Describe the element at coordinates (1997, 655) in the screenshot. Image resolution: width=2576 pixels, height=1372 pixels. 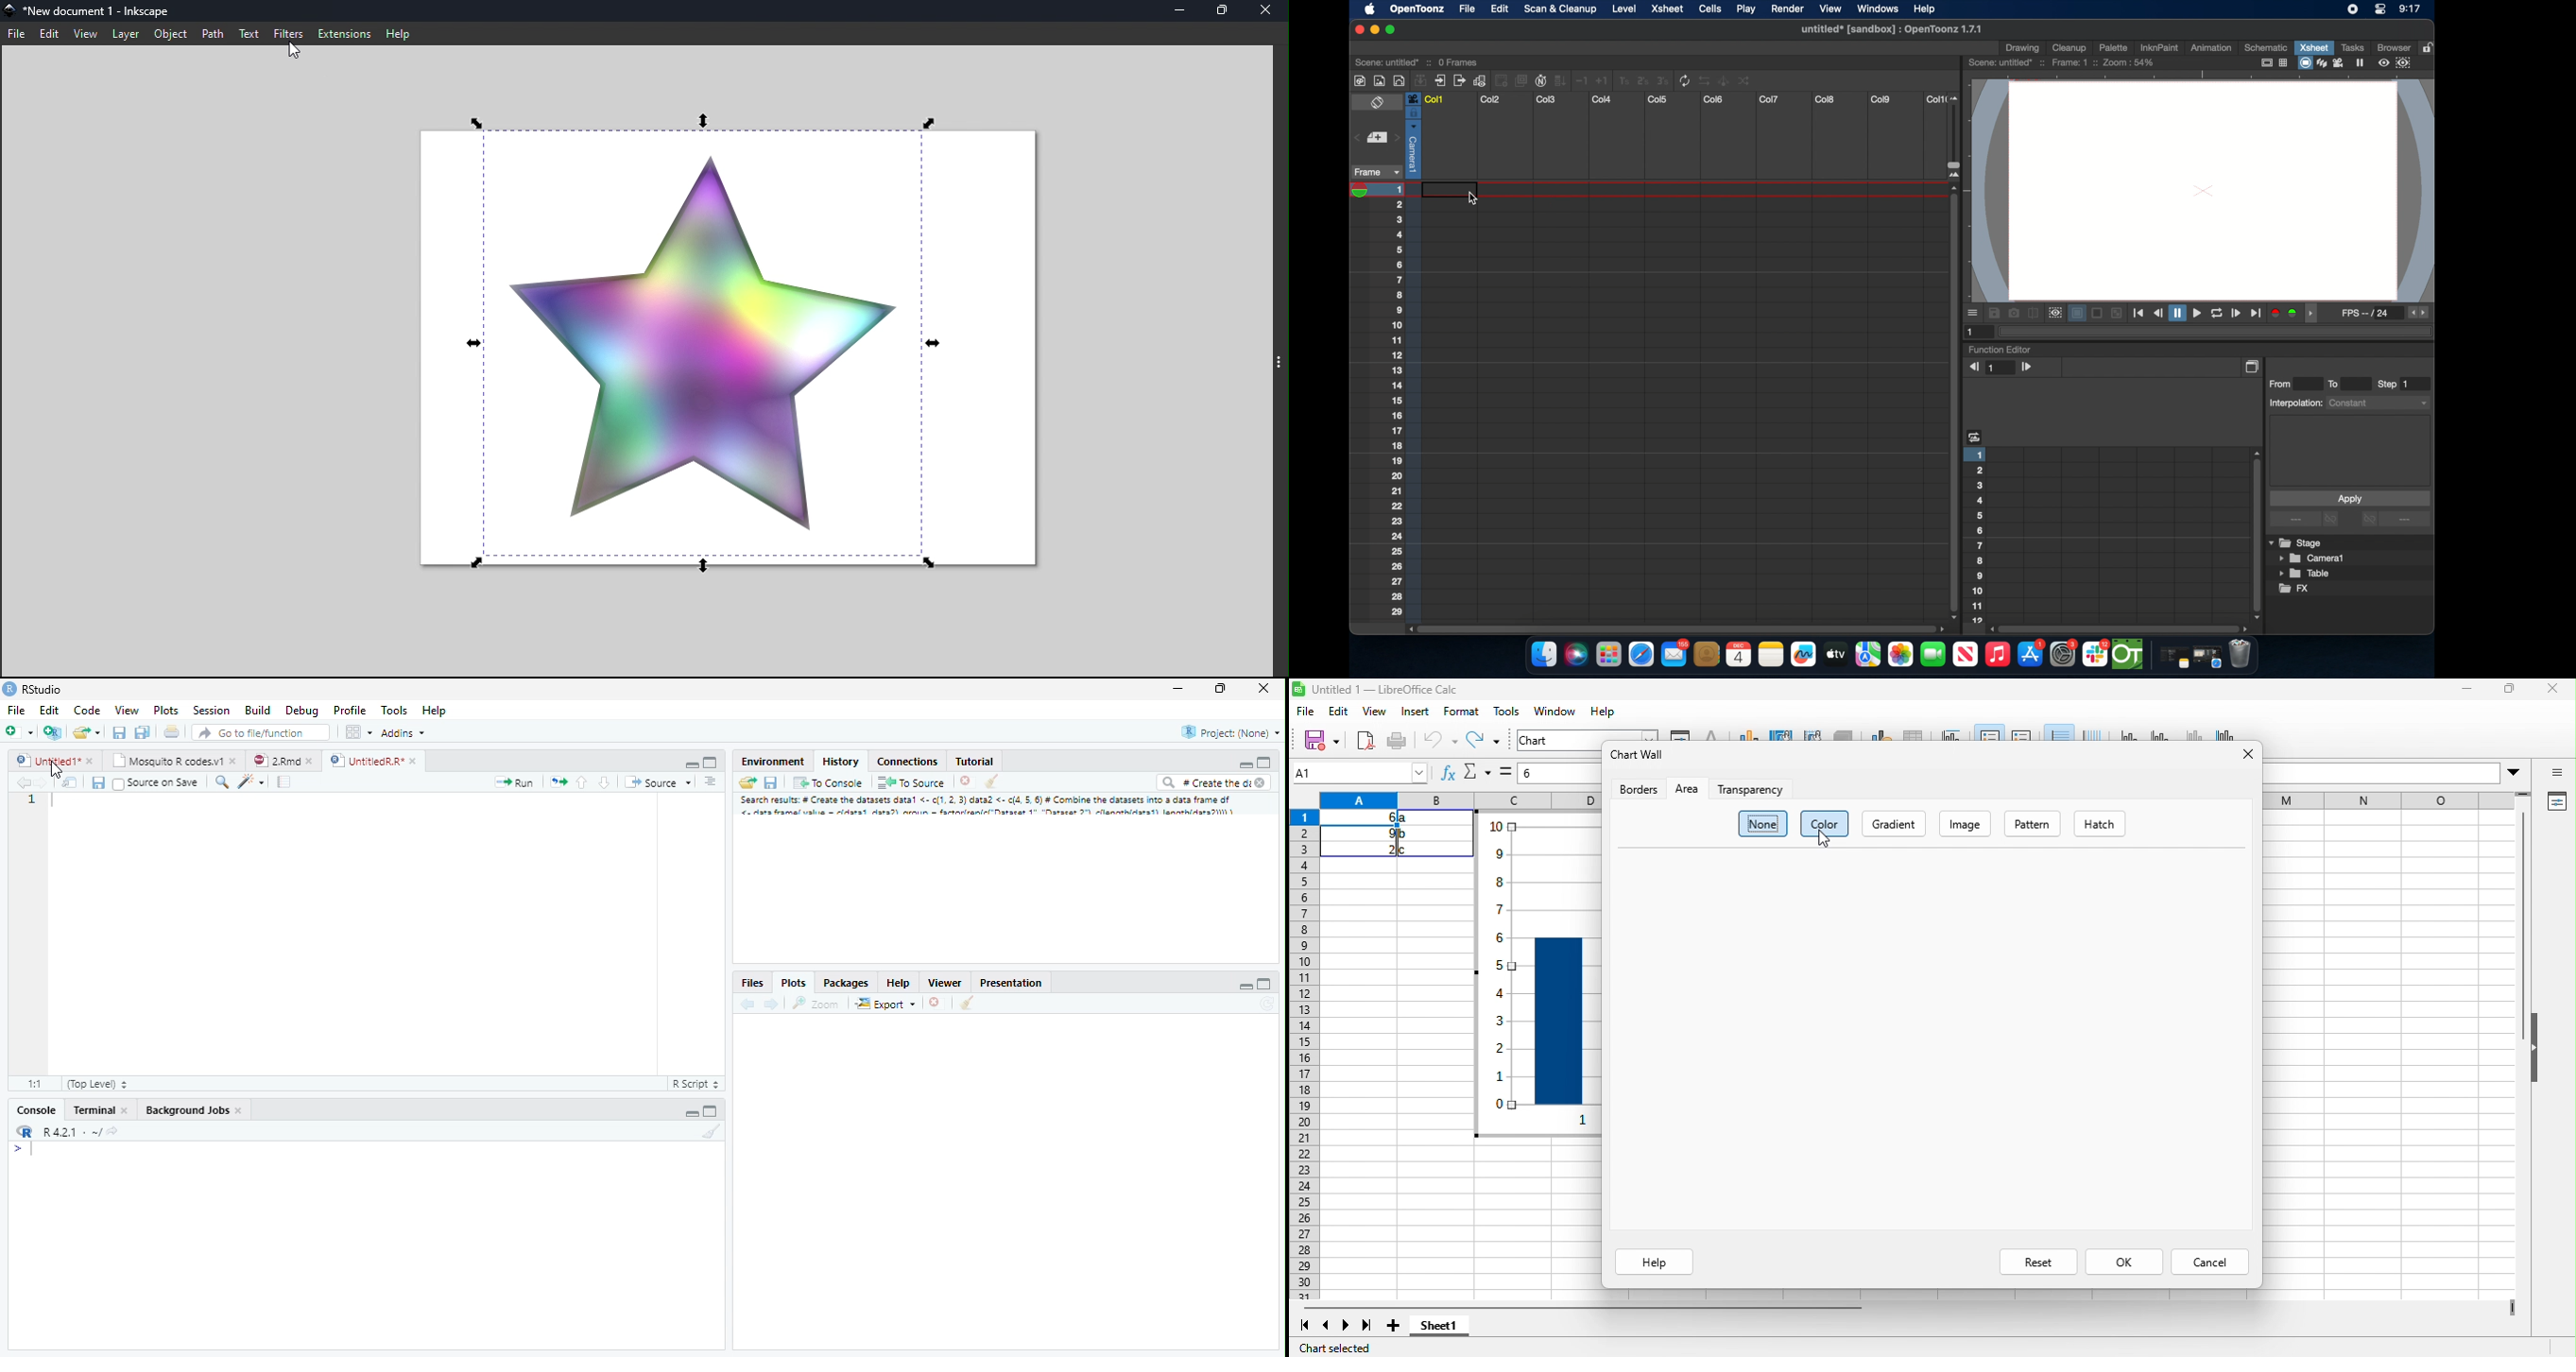
I see `music` at that location.